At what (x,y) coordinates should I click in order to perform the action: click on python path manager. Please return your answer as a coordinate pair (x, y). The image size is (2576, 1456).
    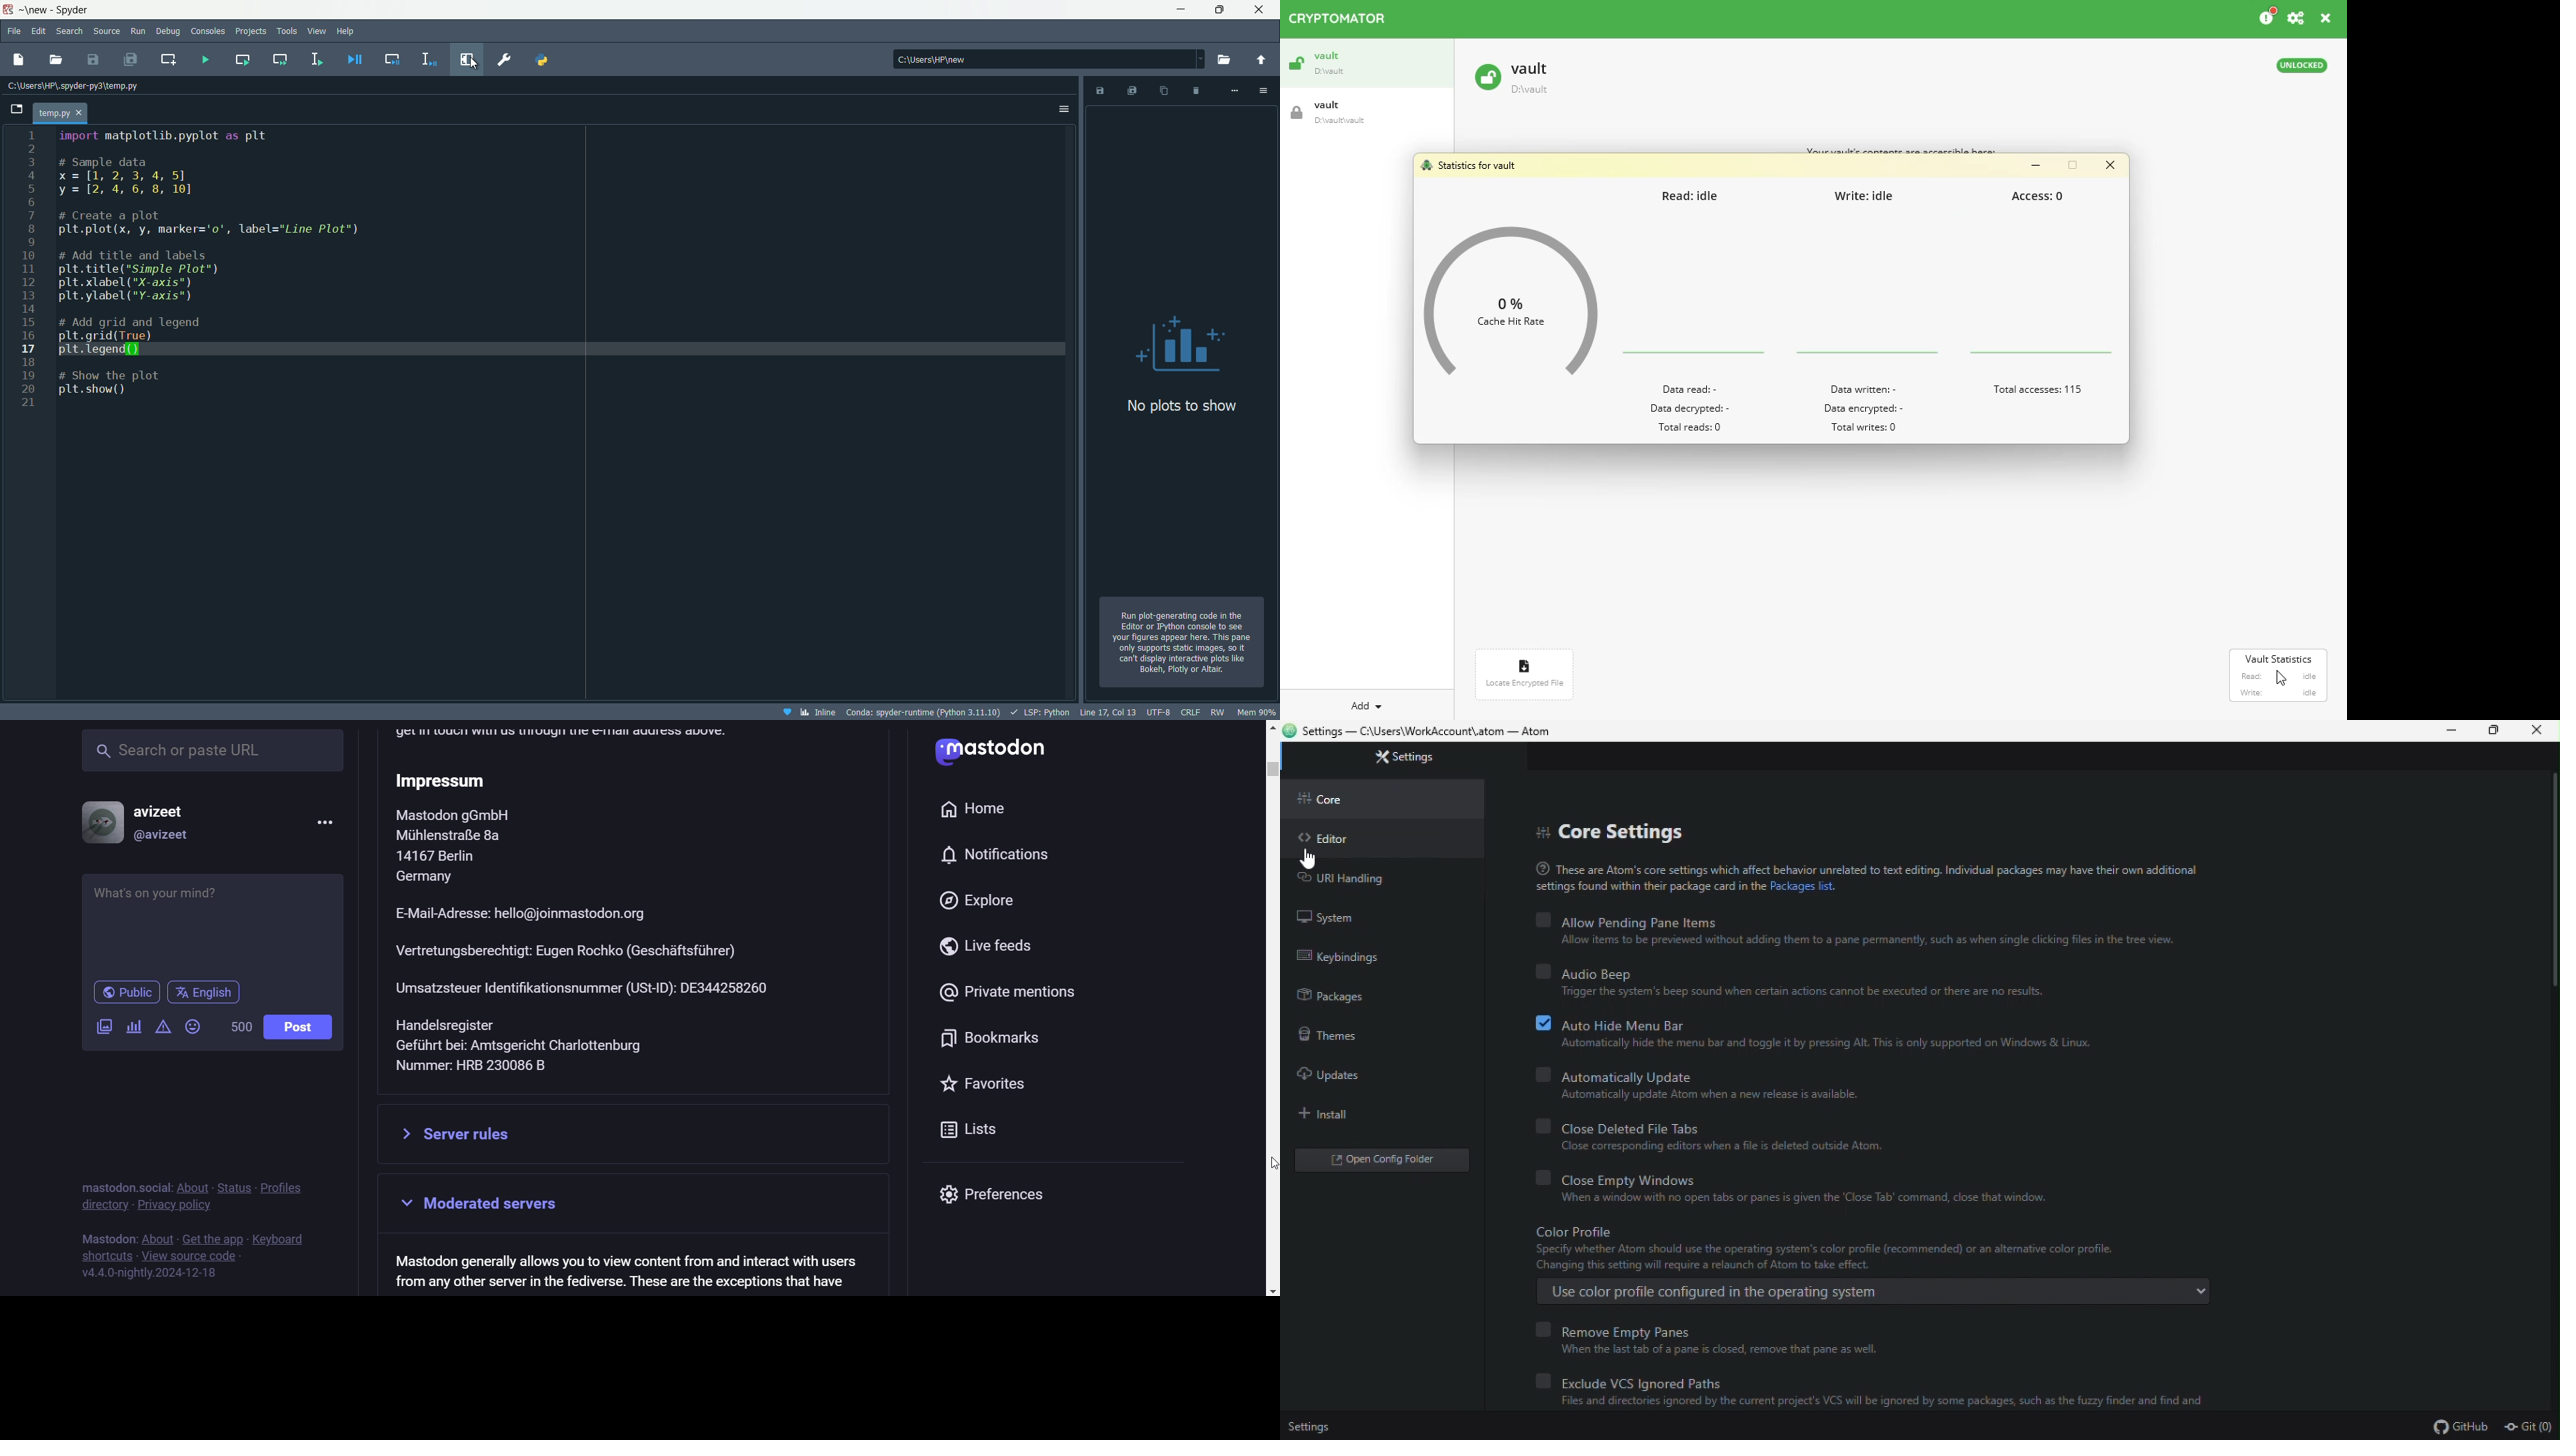
    Looking at the image, I should click on (541, 59).